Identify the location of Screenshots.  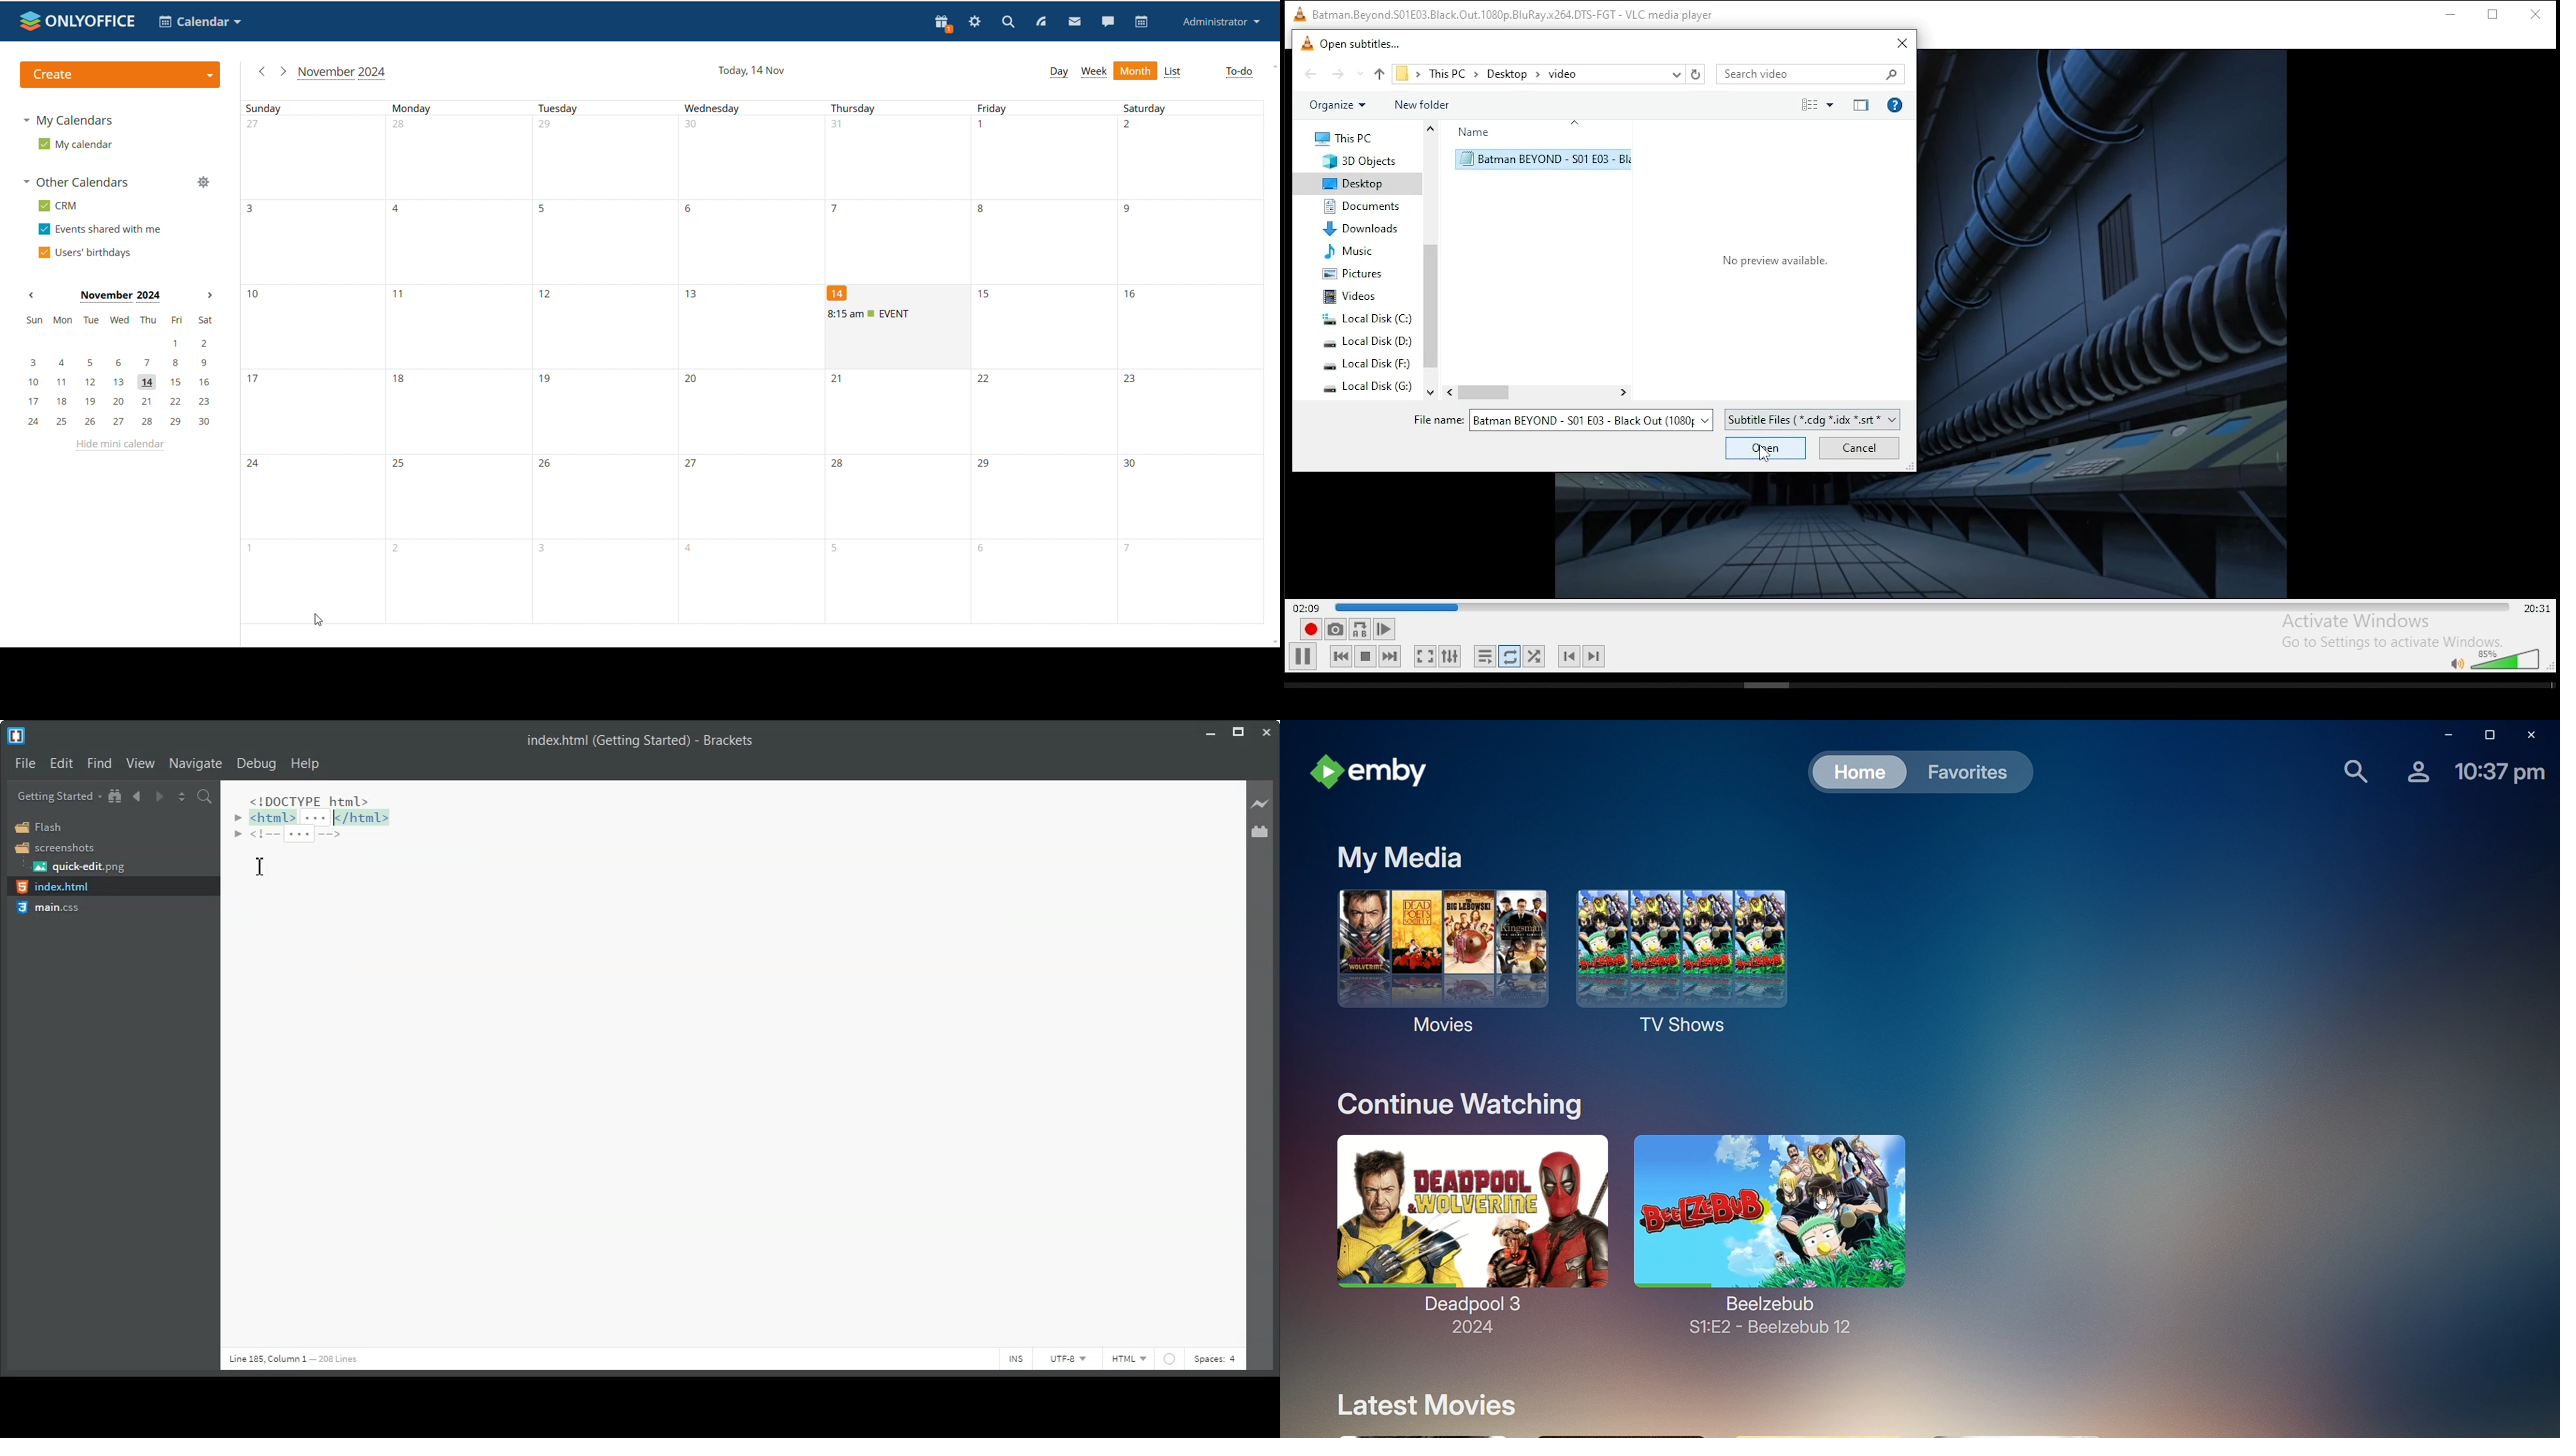
(55, 848).